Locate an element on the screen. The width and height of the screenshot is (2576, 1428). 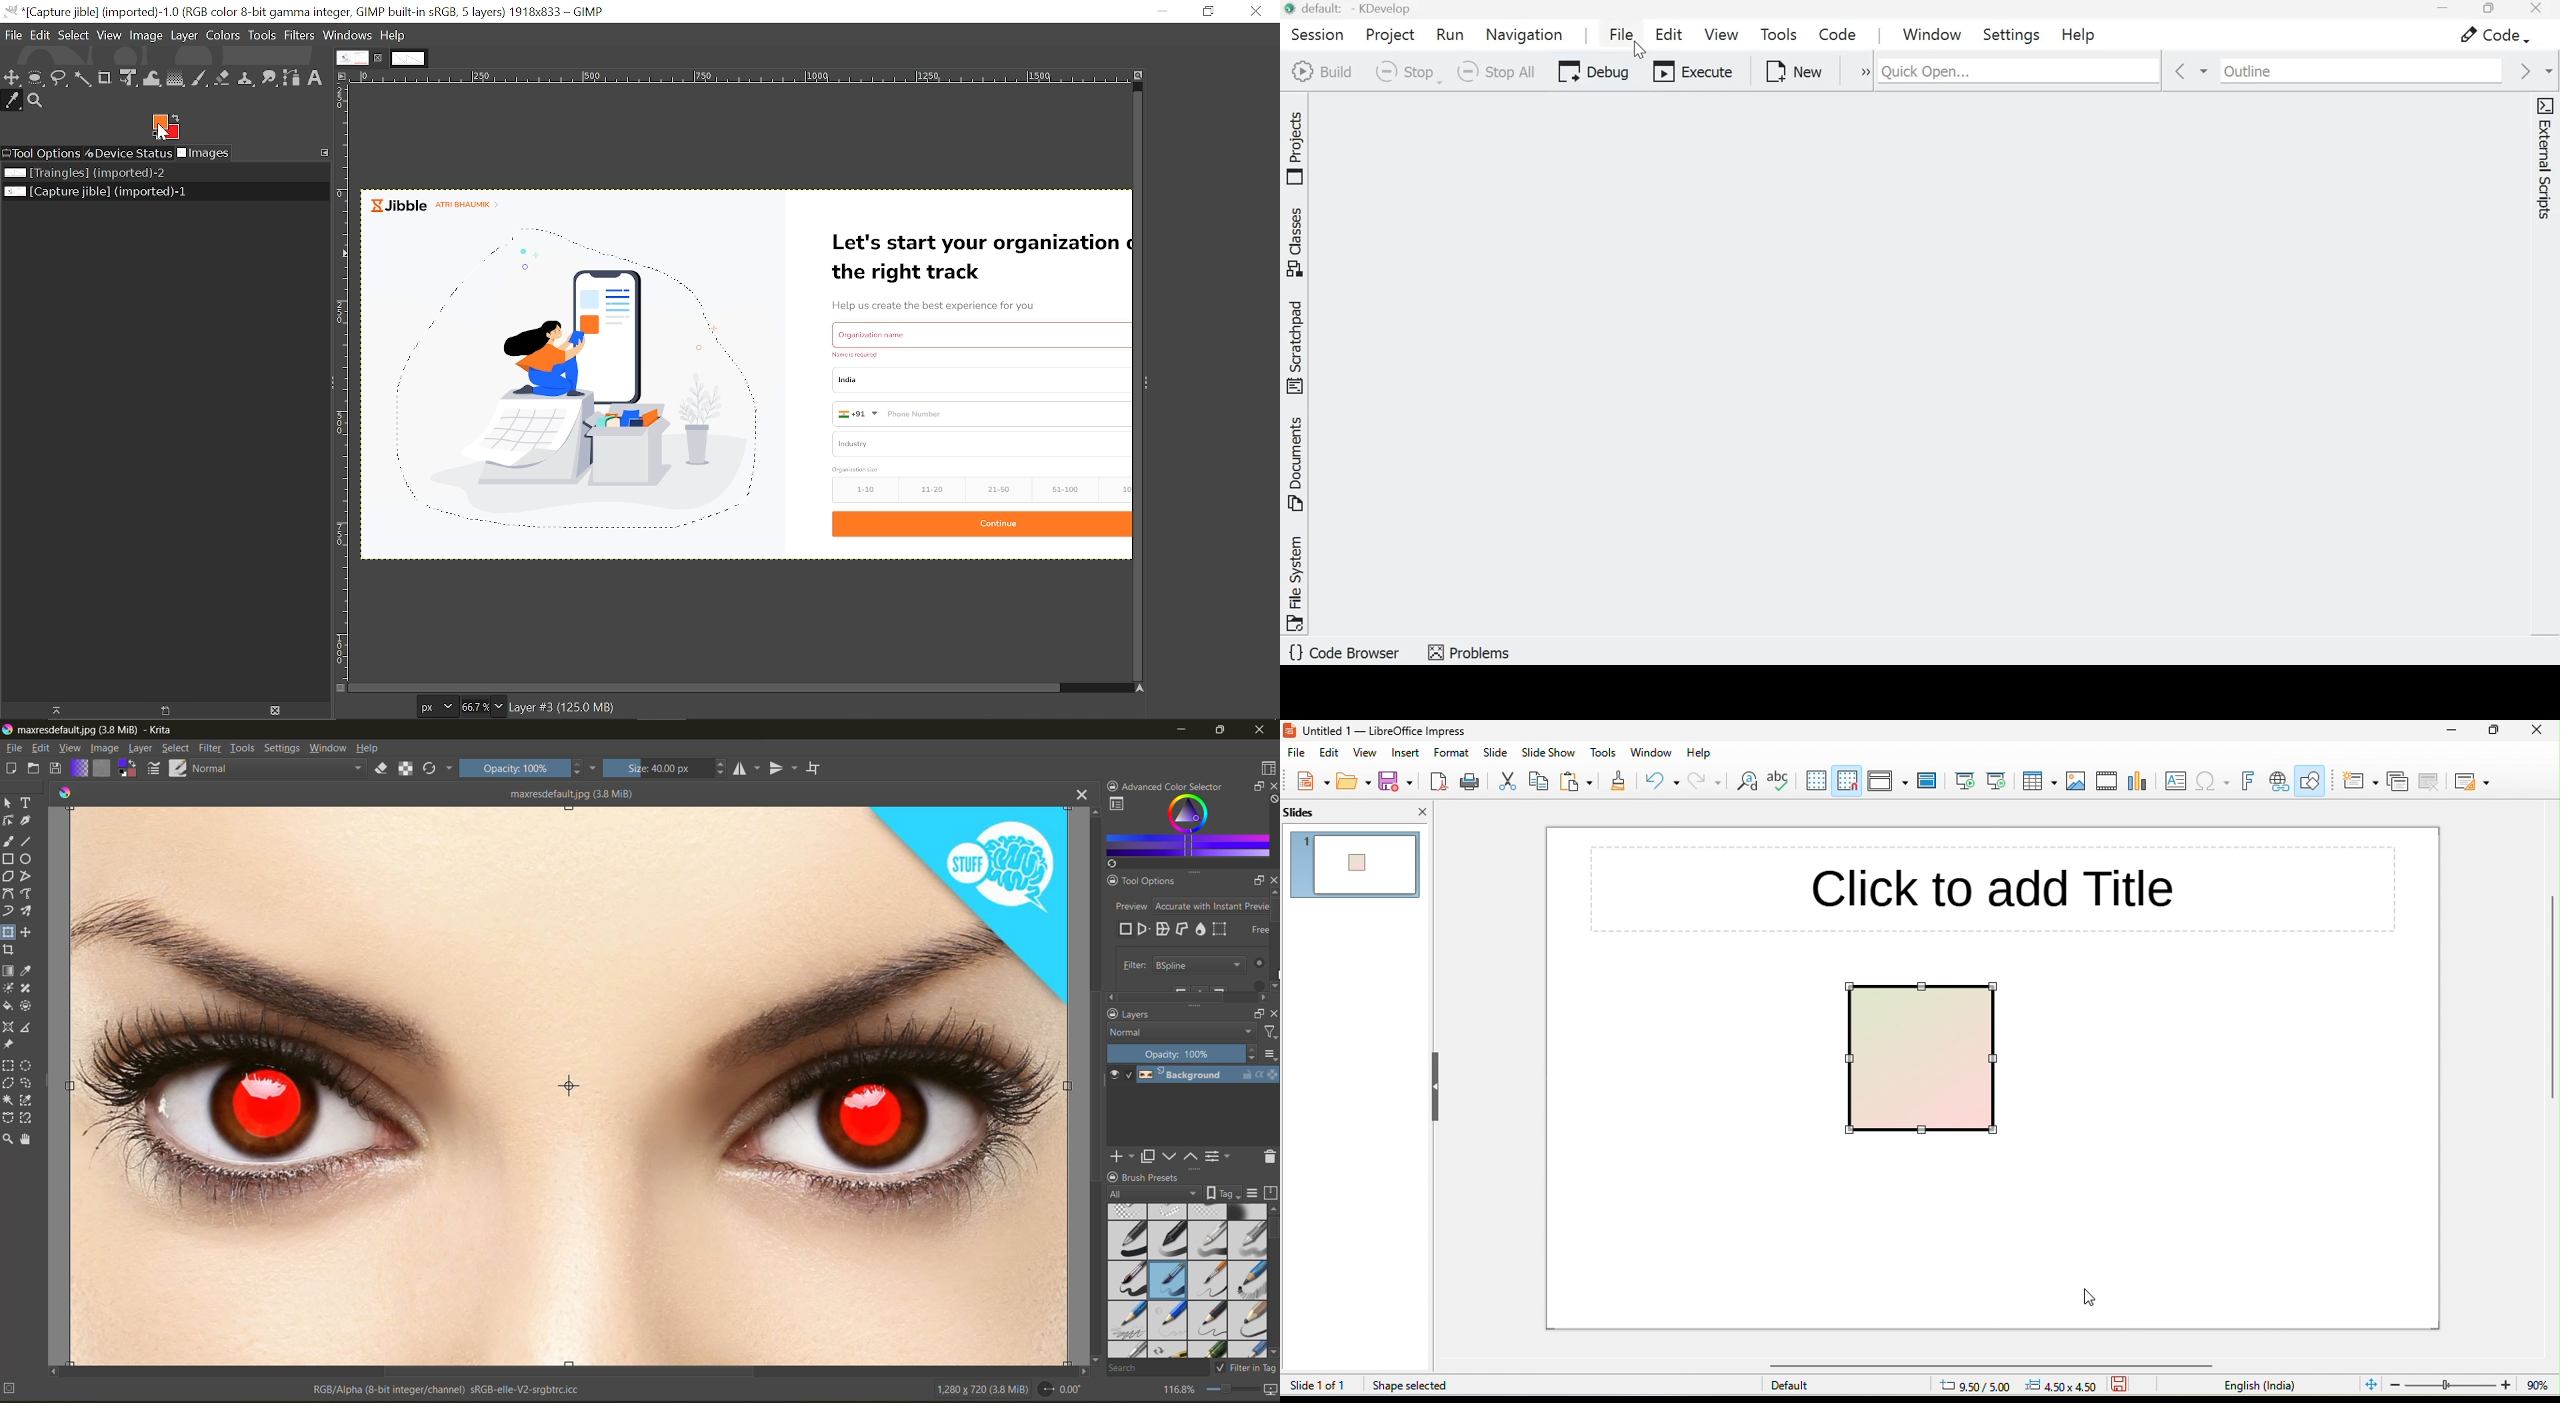
wrap around mode is located at coordinates (816, 767).